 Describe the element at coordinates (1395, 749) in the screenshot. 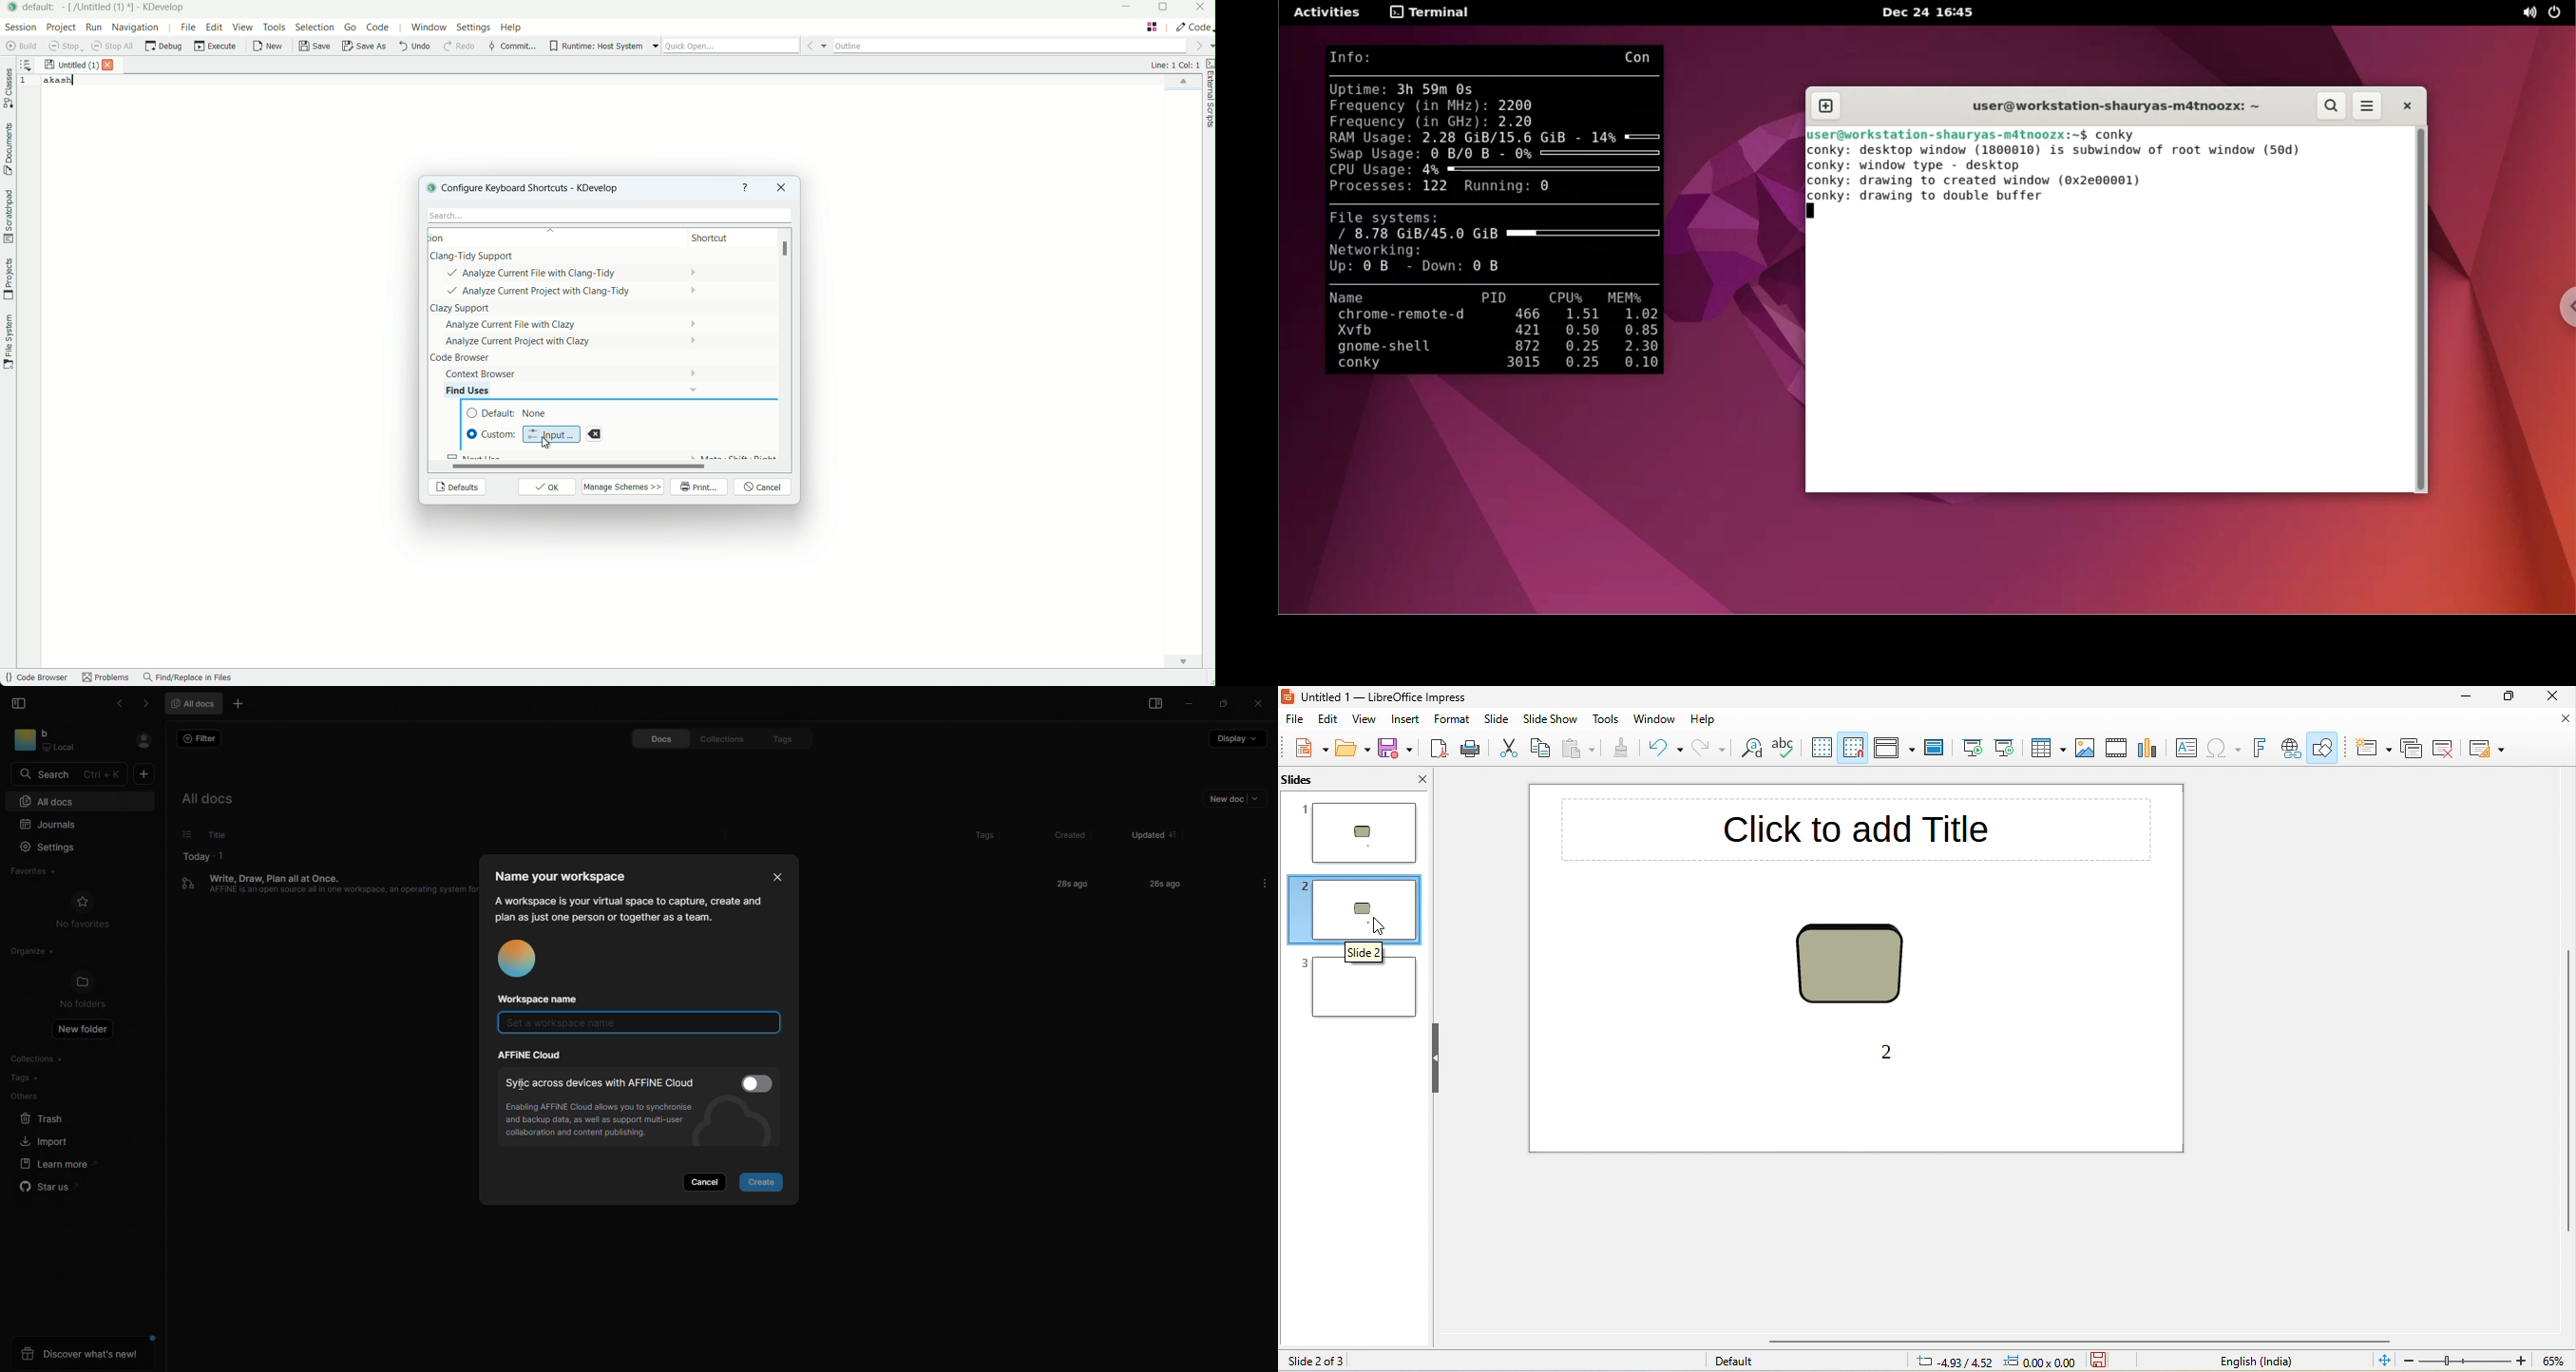

I see `save` at that location.